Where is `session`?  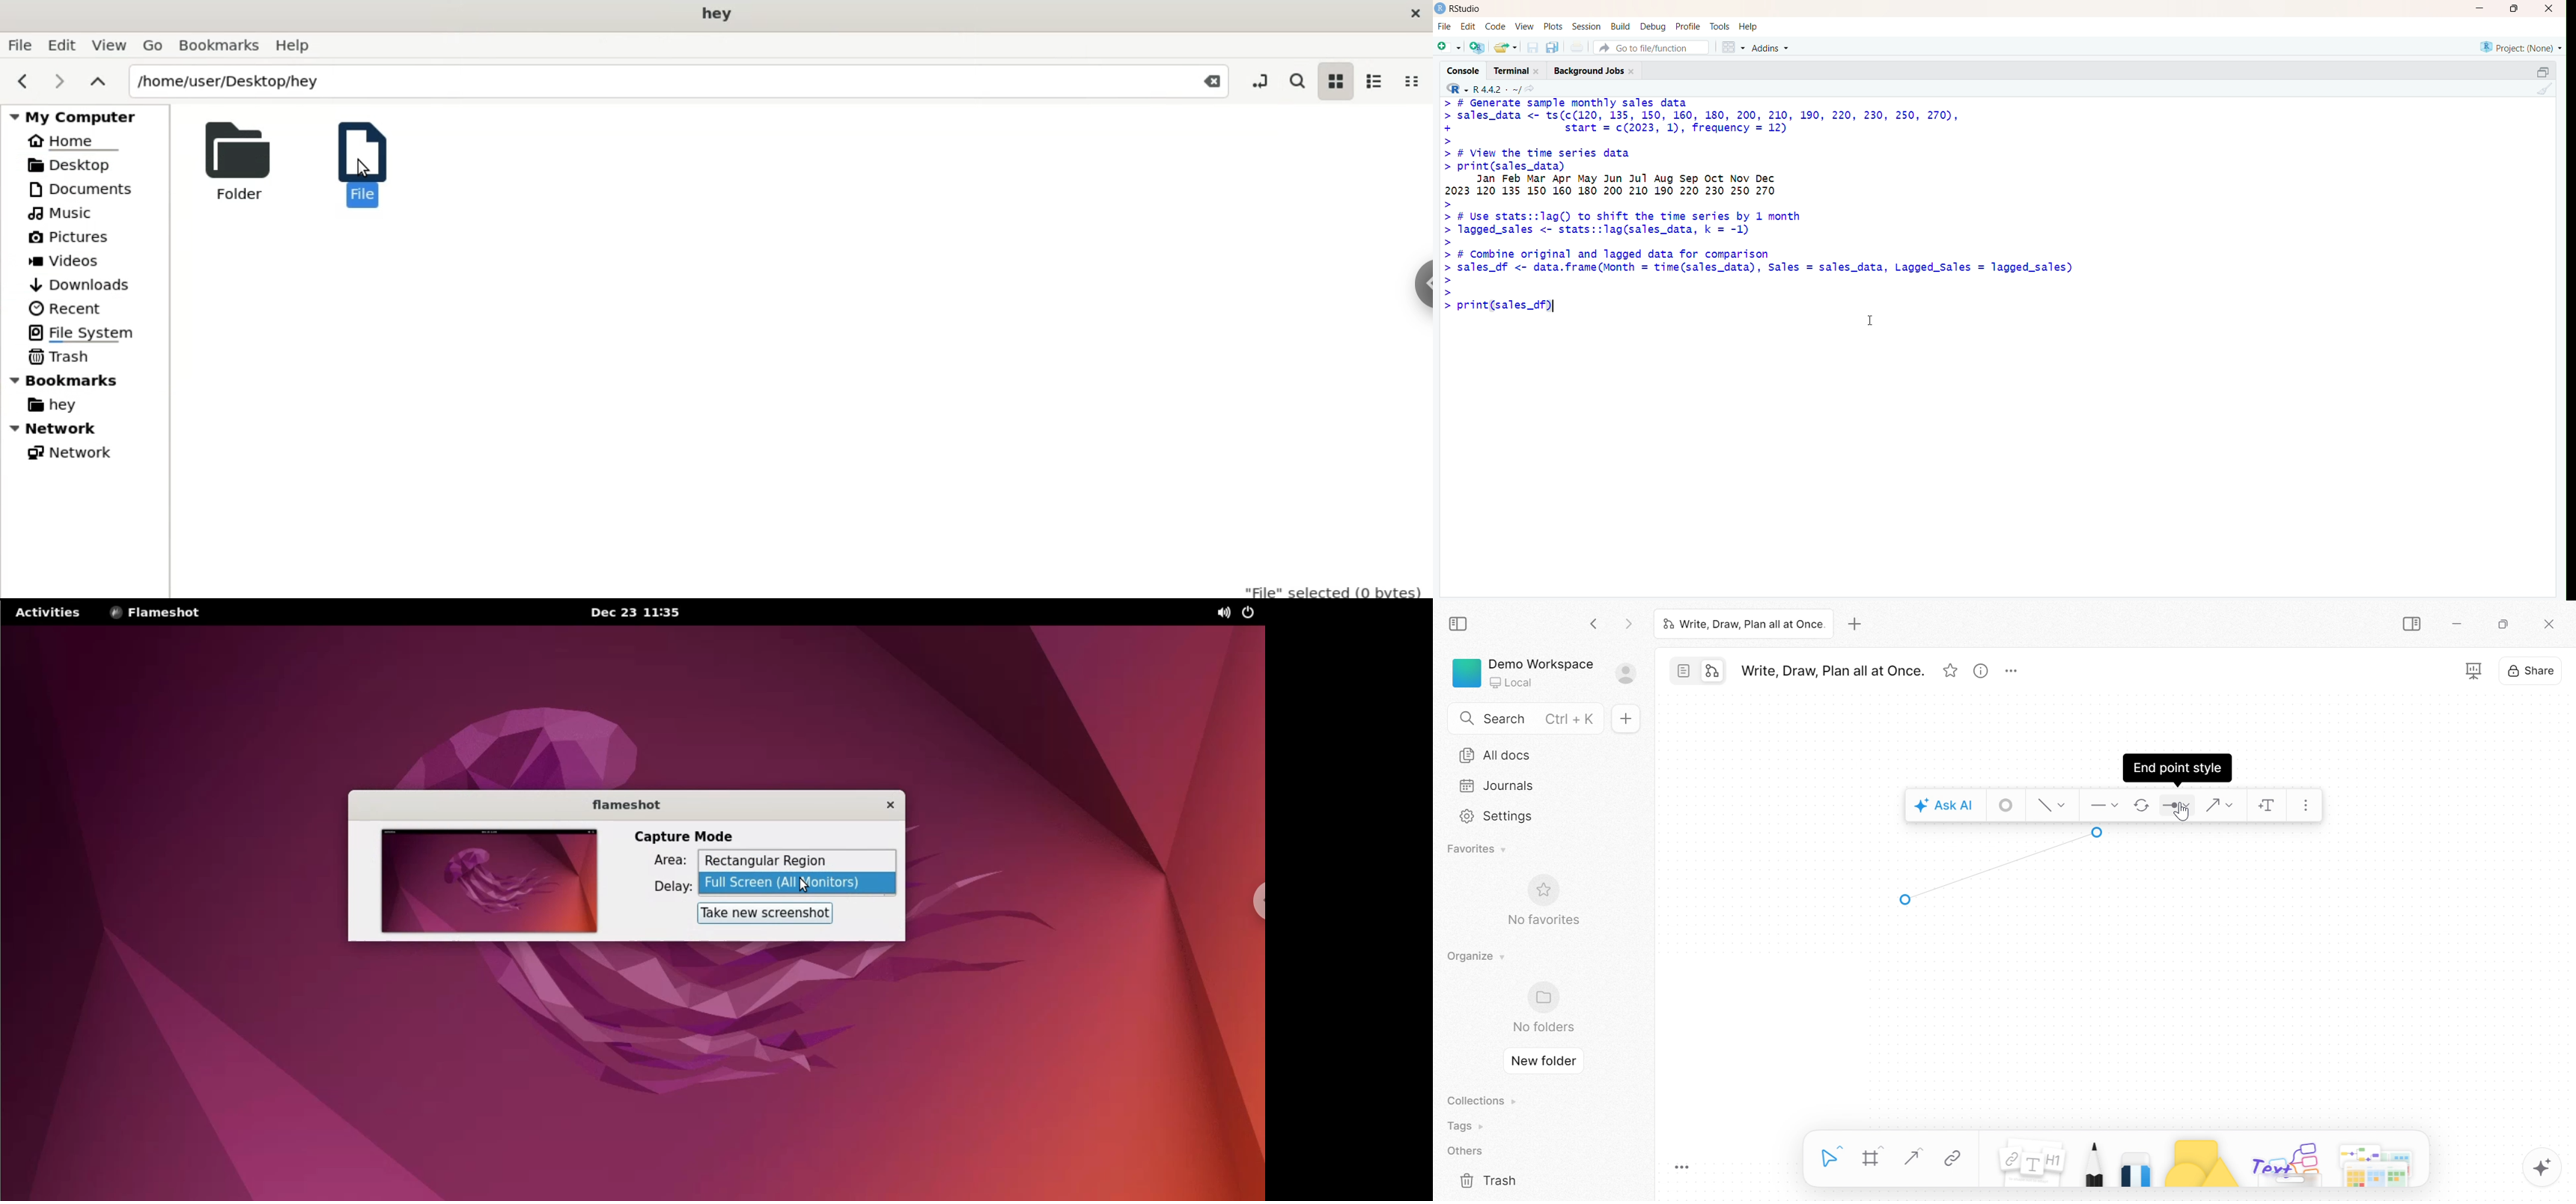 session is located at coordinates (1587, 27).